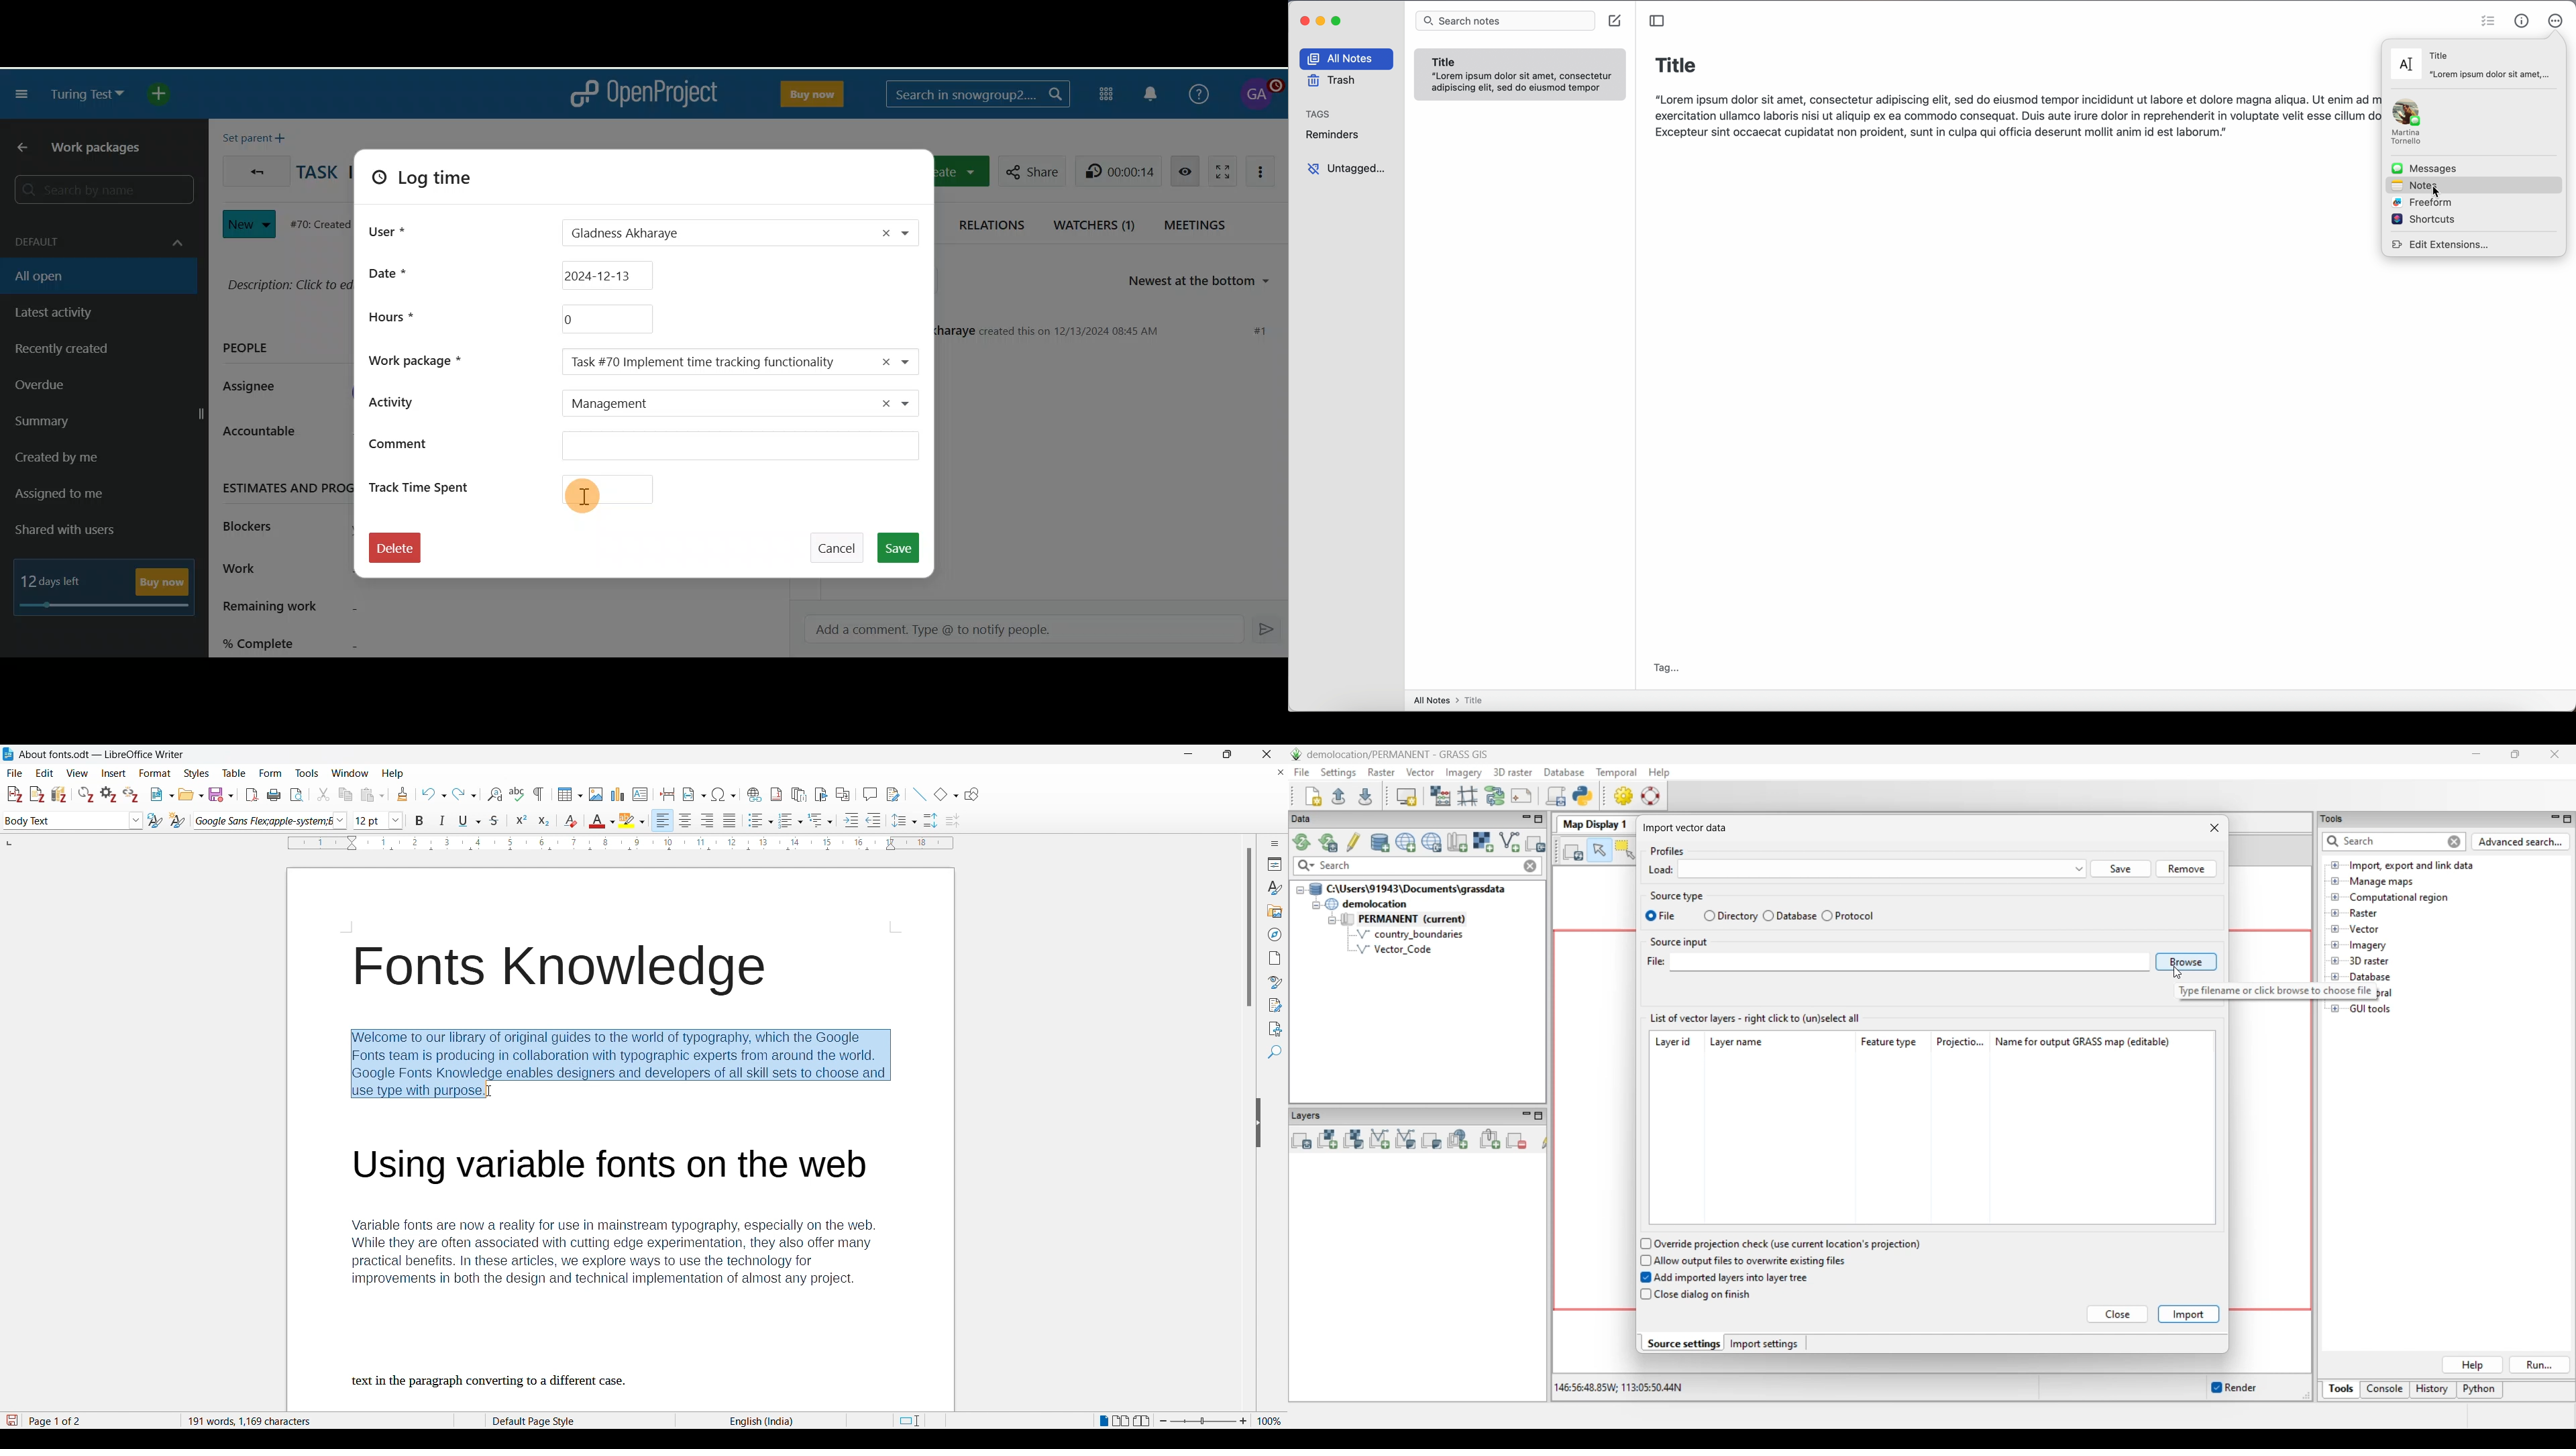 The width and height of the screenshot is (2576, 1456). What do you see at coordinates (345, 794) in the screenshot?
I see `Copy` at bounding box center [345, 794].